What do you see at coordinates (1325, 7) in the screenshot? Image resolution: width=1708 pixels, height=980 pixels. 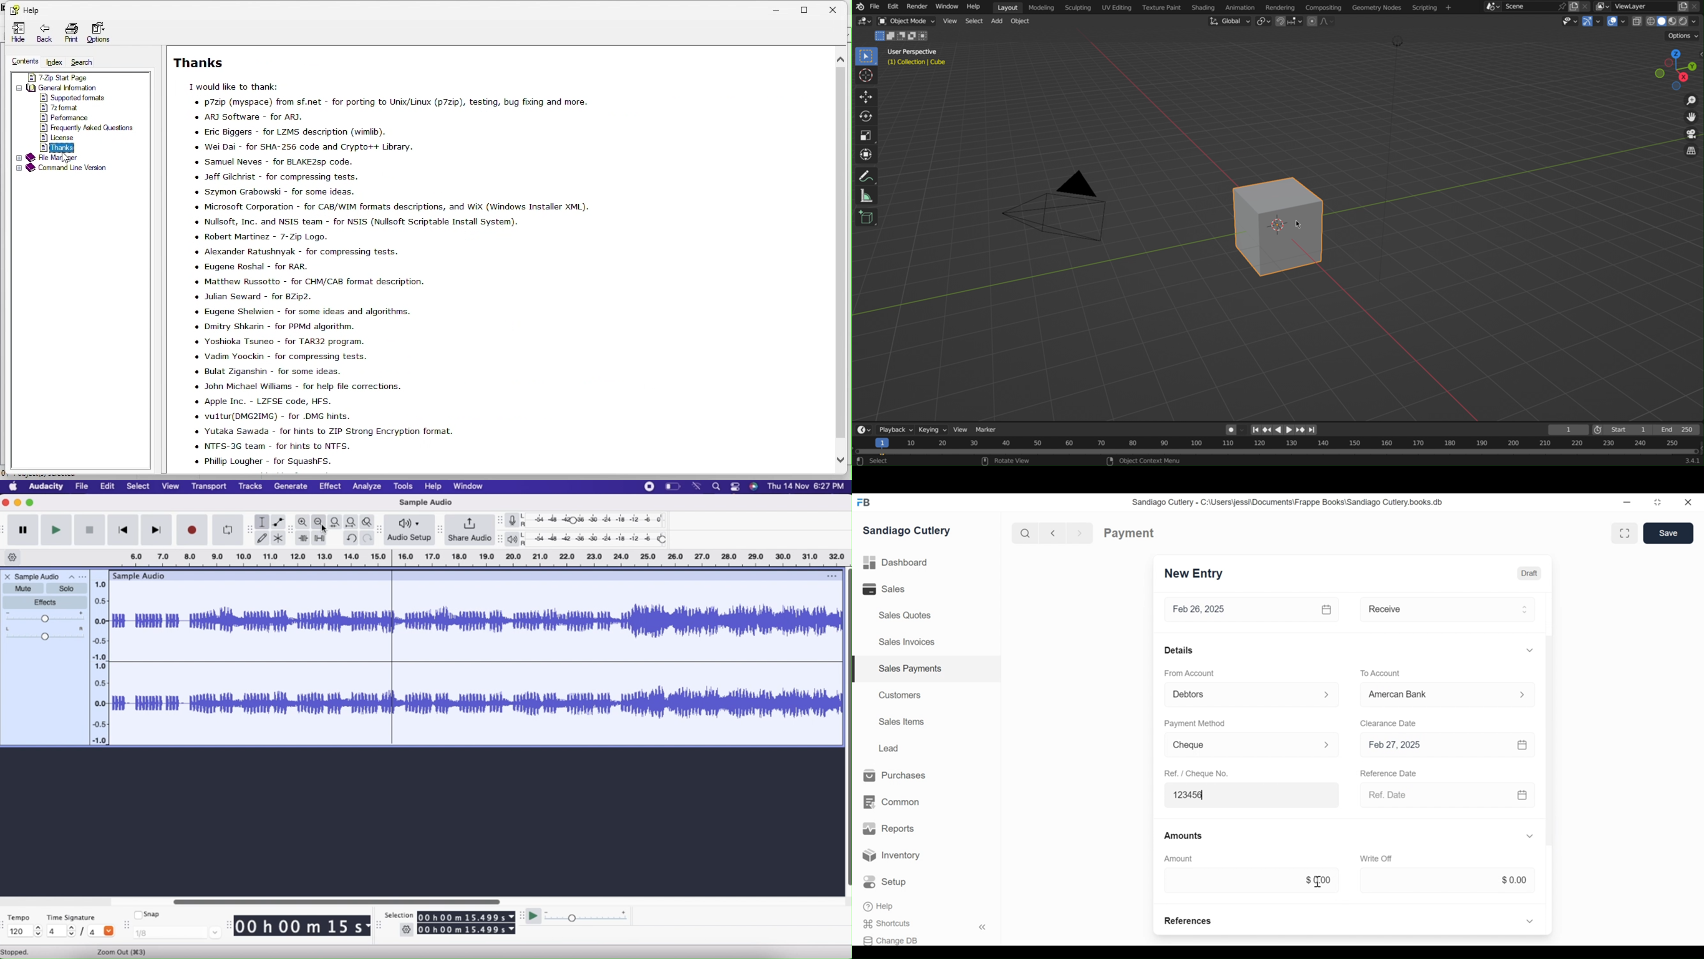 I see `Compositing` at bounding box center [1325, 7].